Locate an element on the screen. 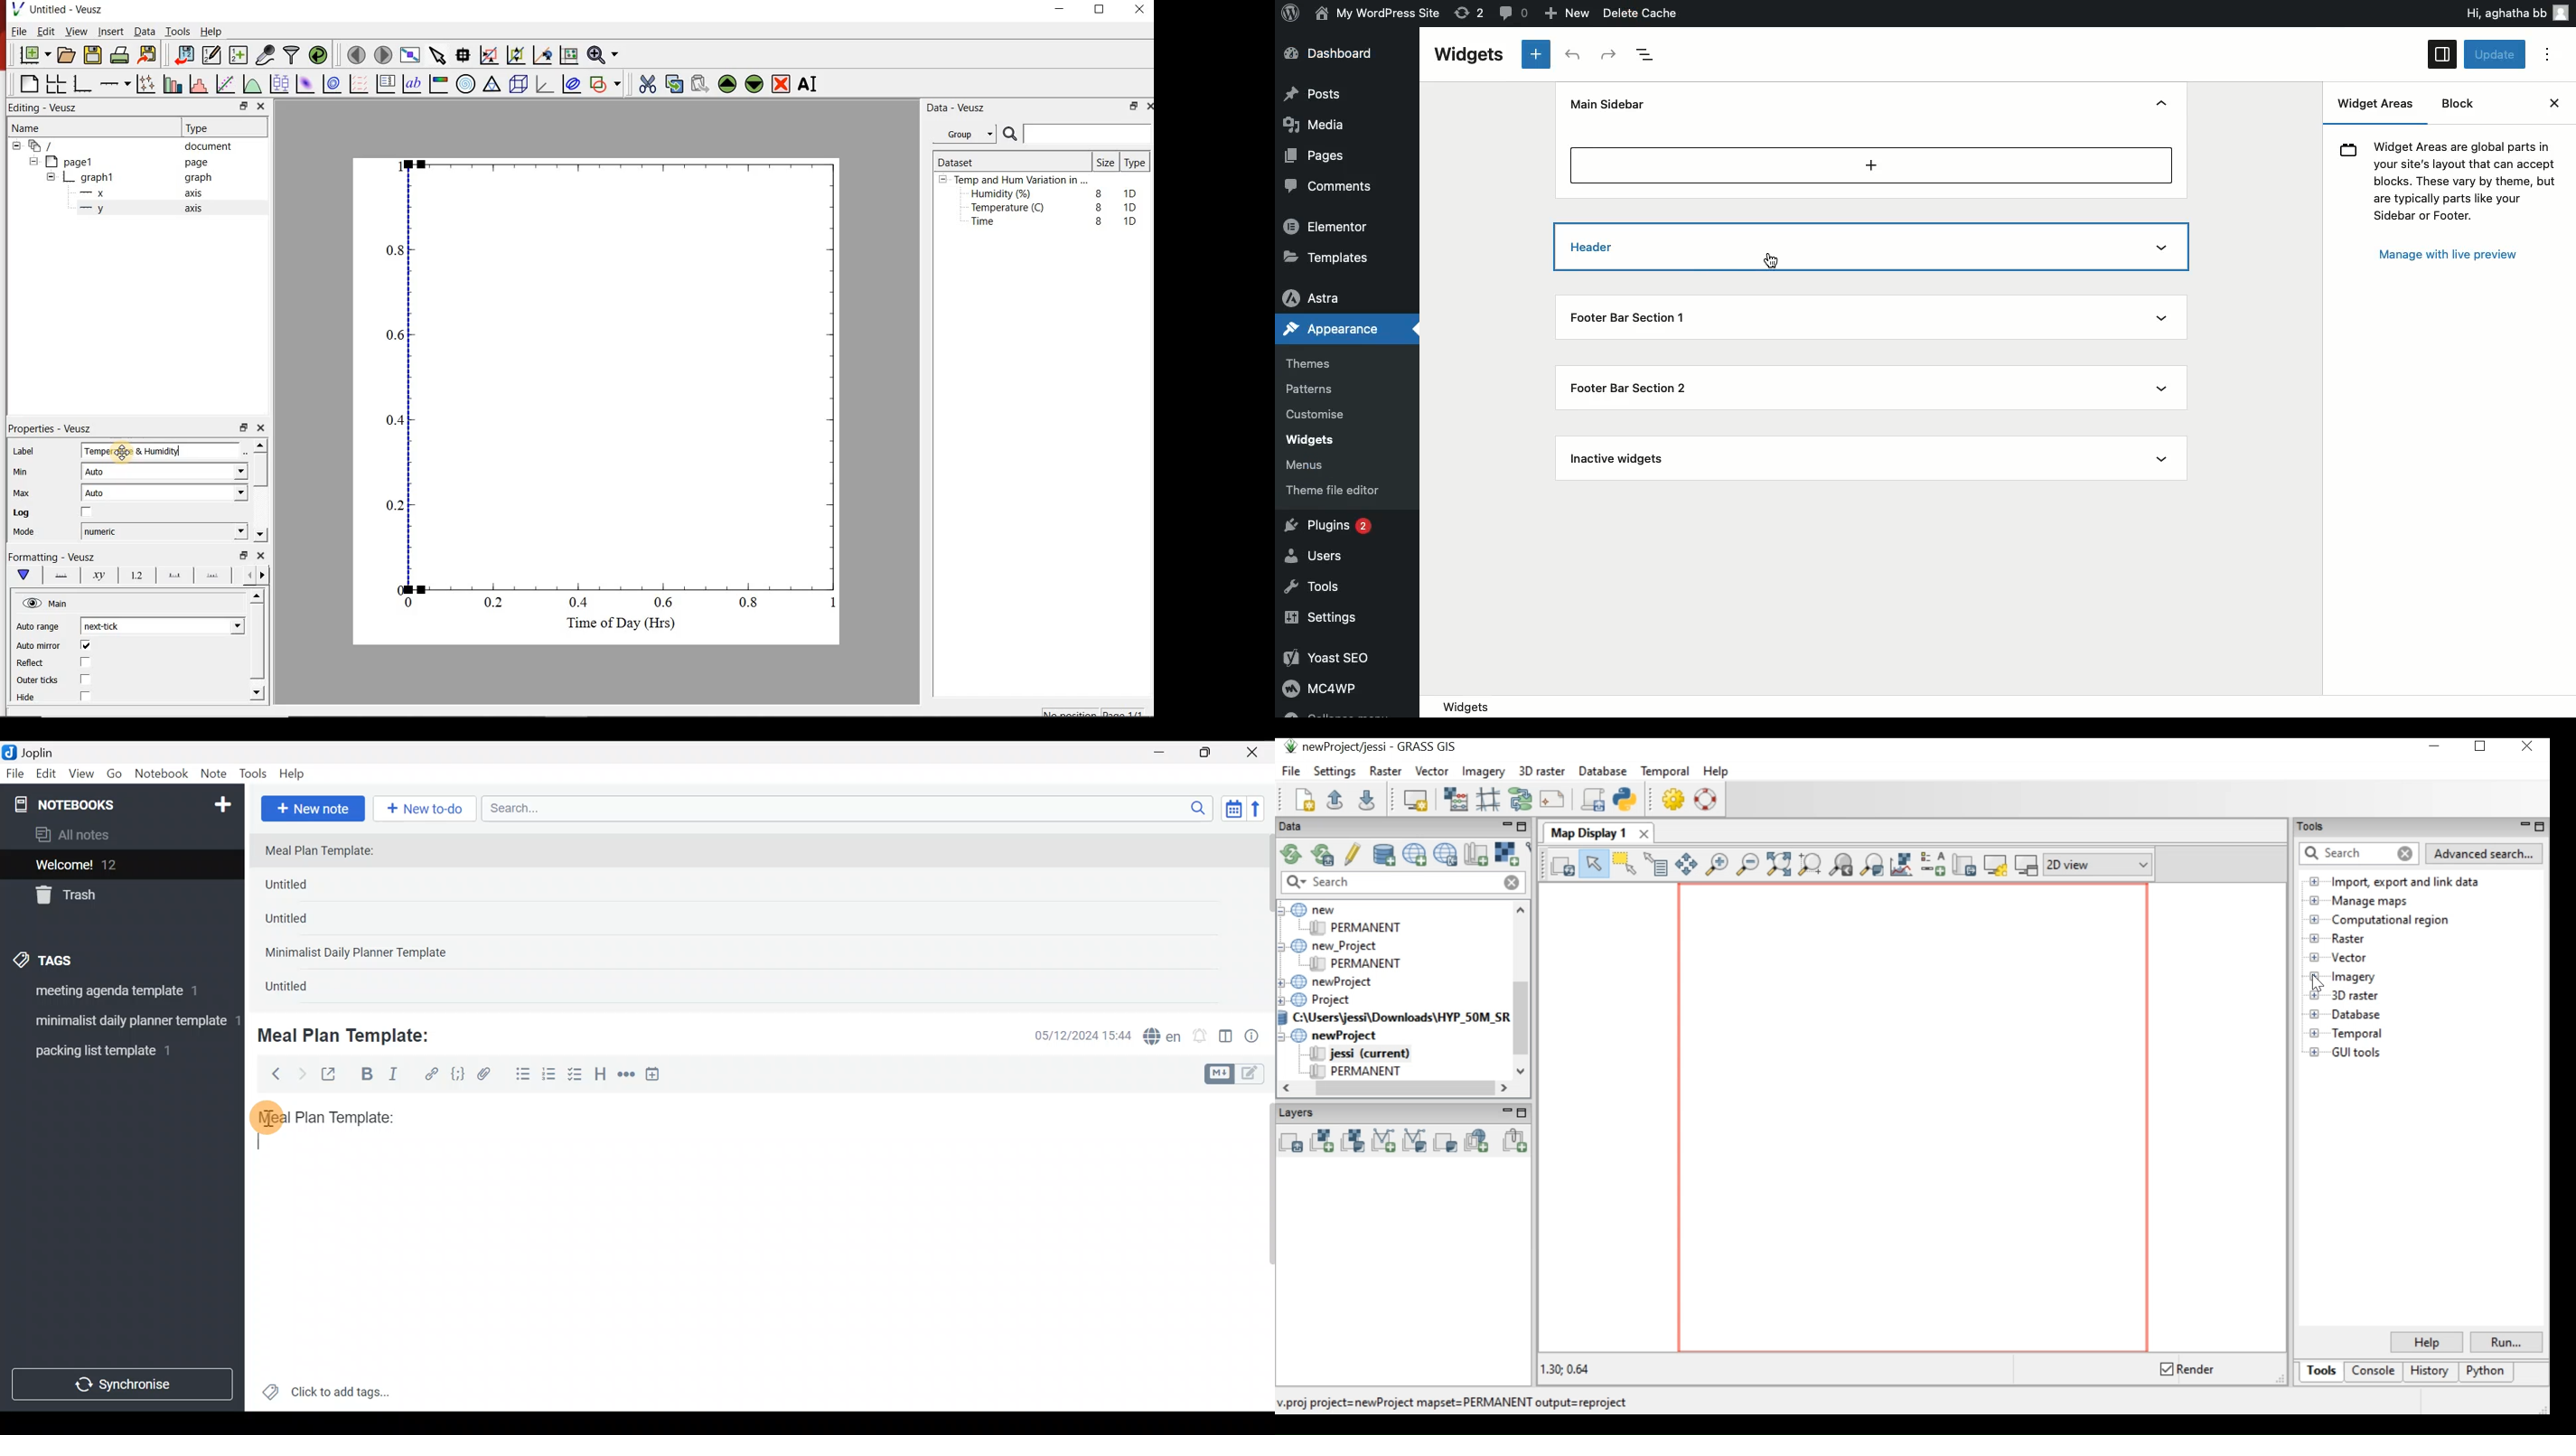  Tag 3 is located at coordinates (118, 1050).